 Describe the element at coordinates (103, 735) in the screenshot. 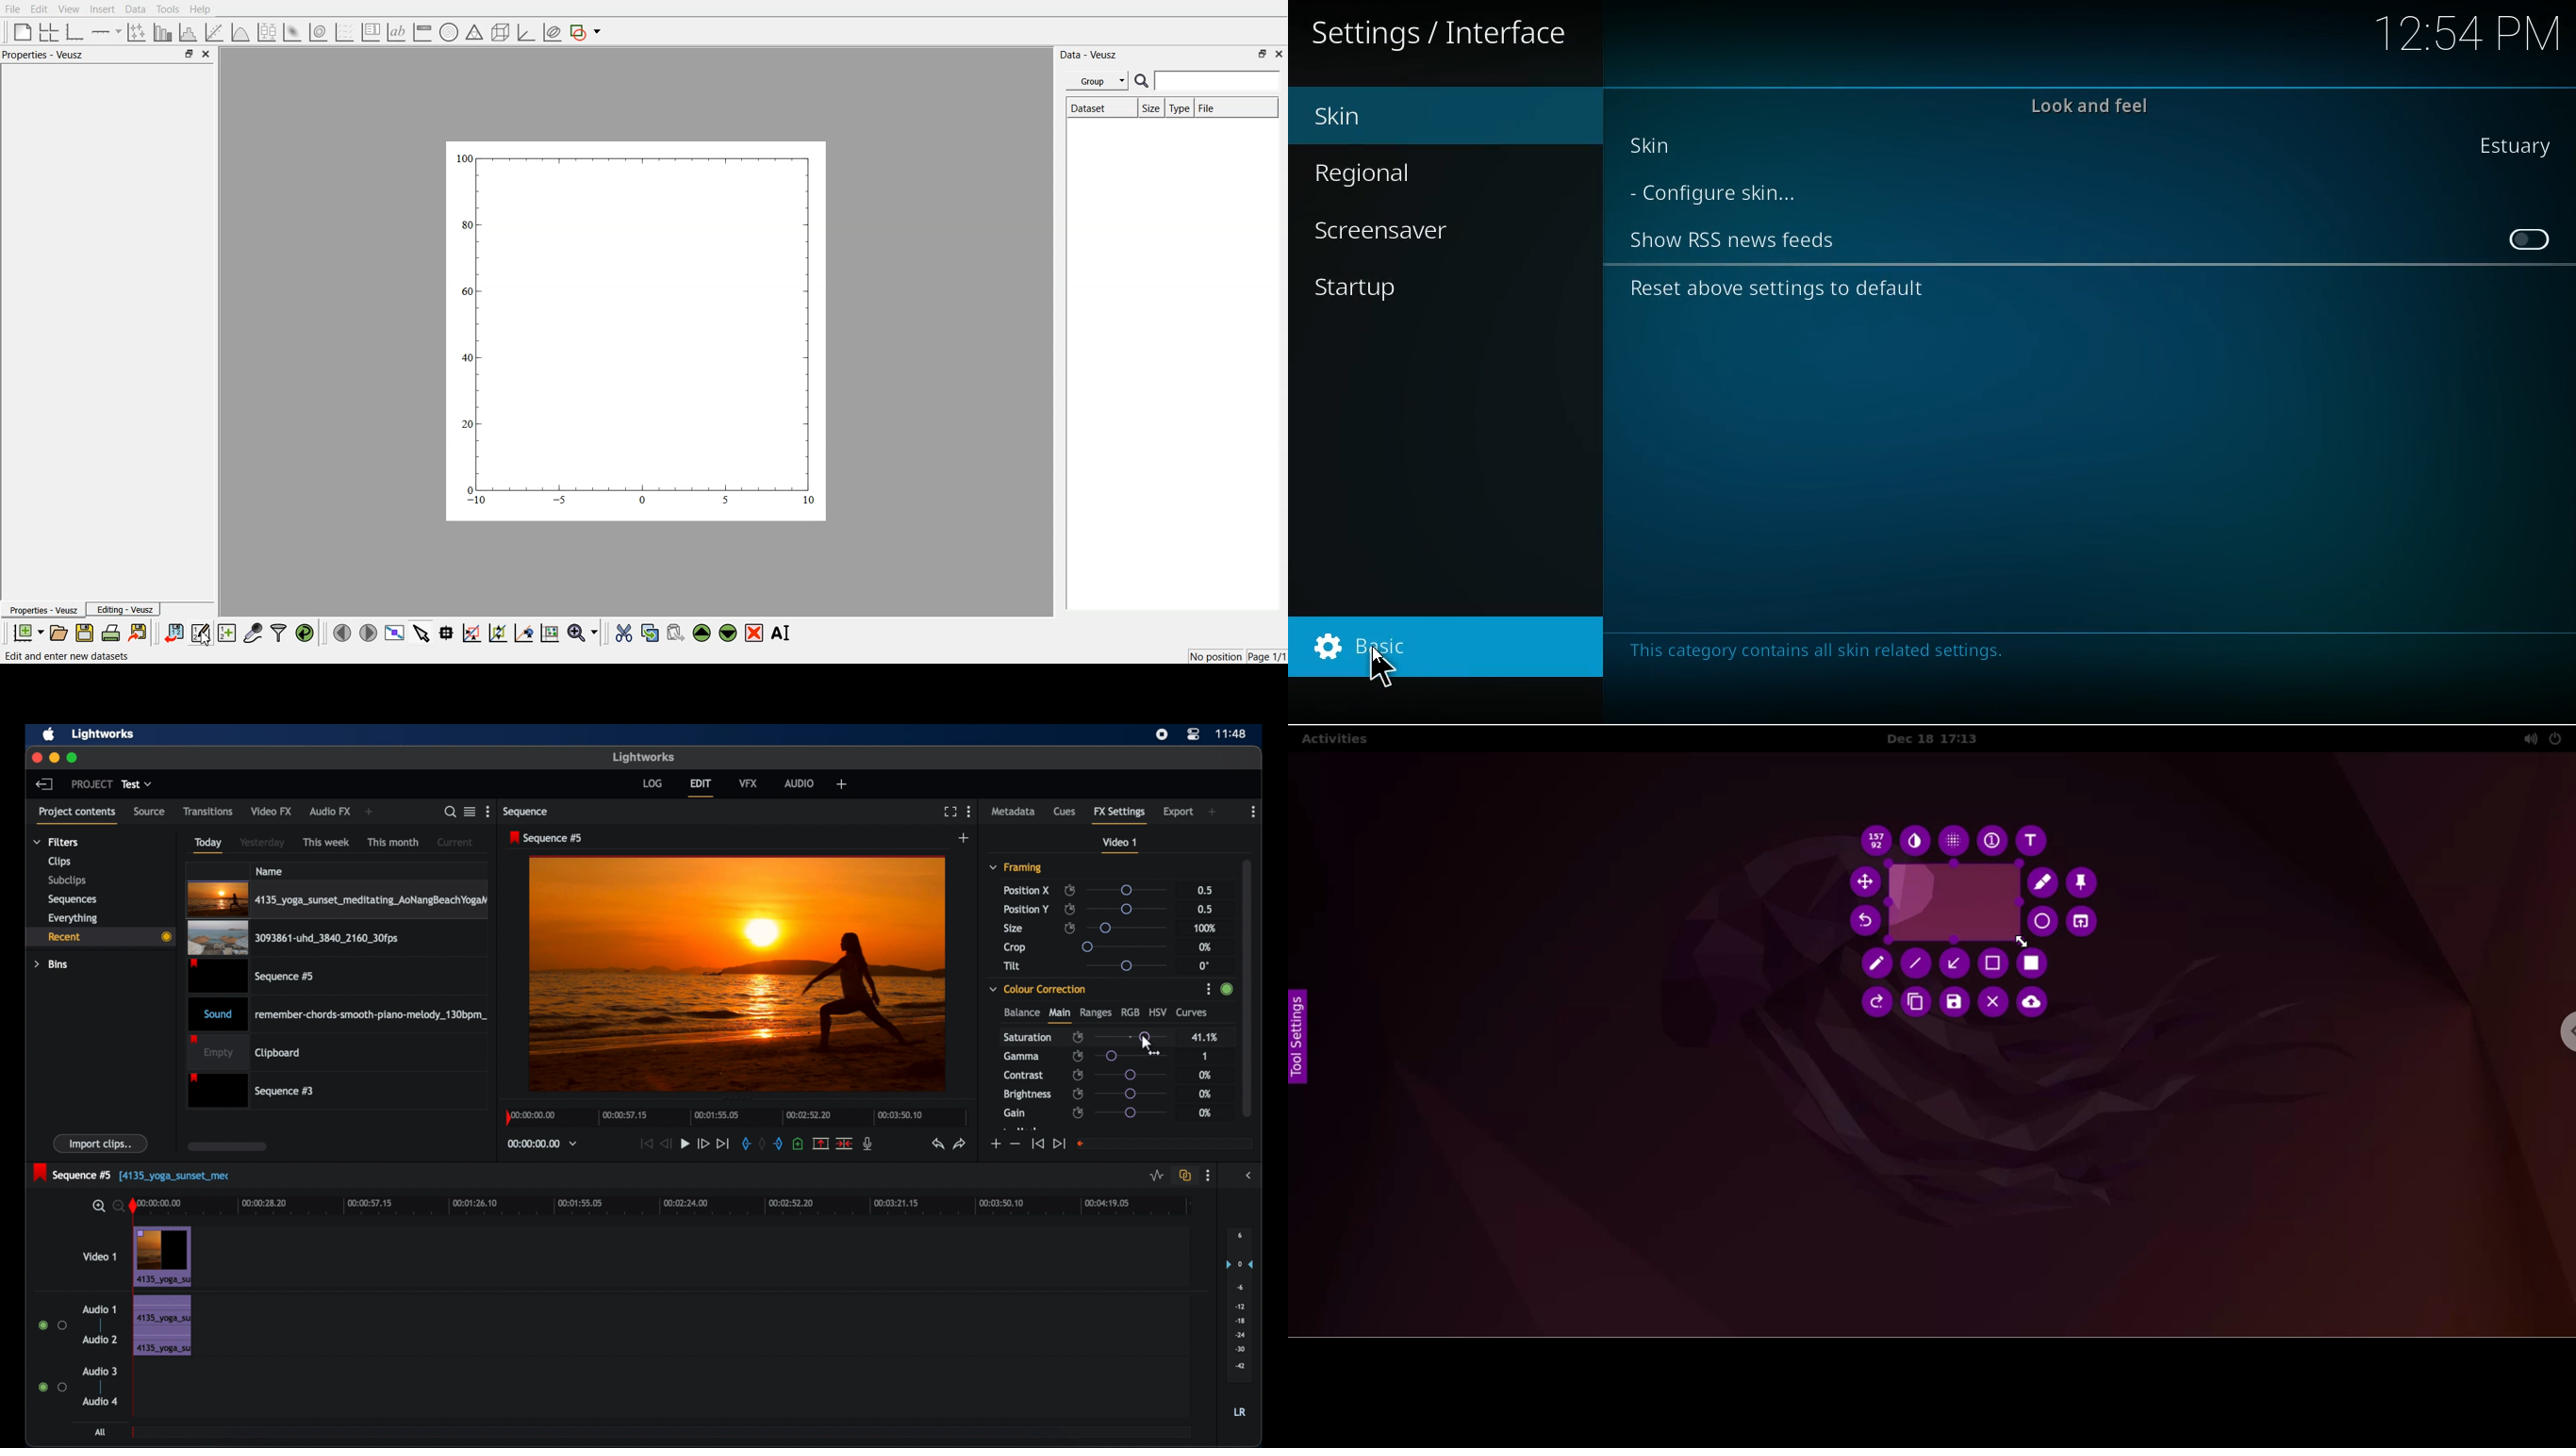

I see `lightworks` at that location.